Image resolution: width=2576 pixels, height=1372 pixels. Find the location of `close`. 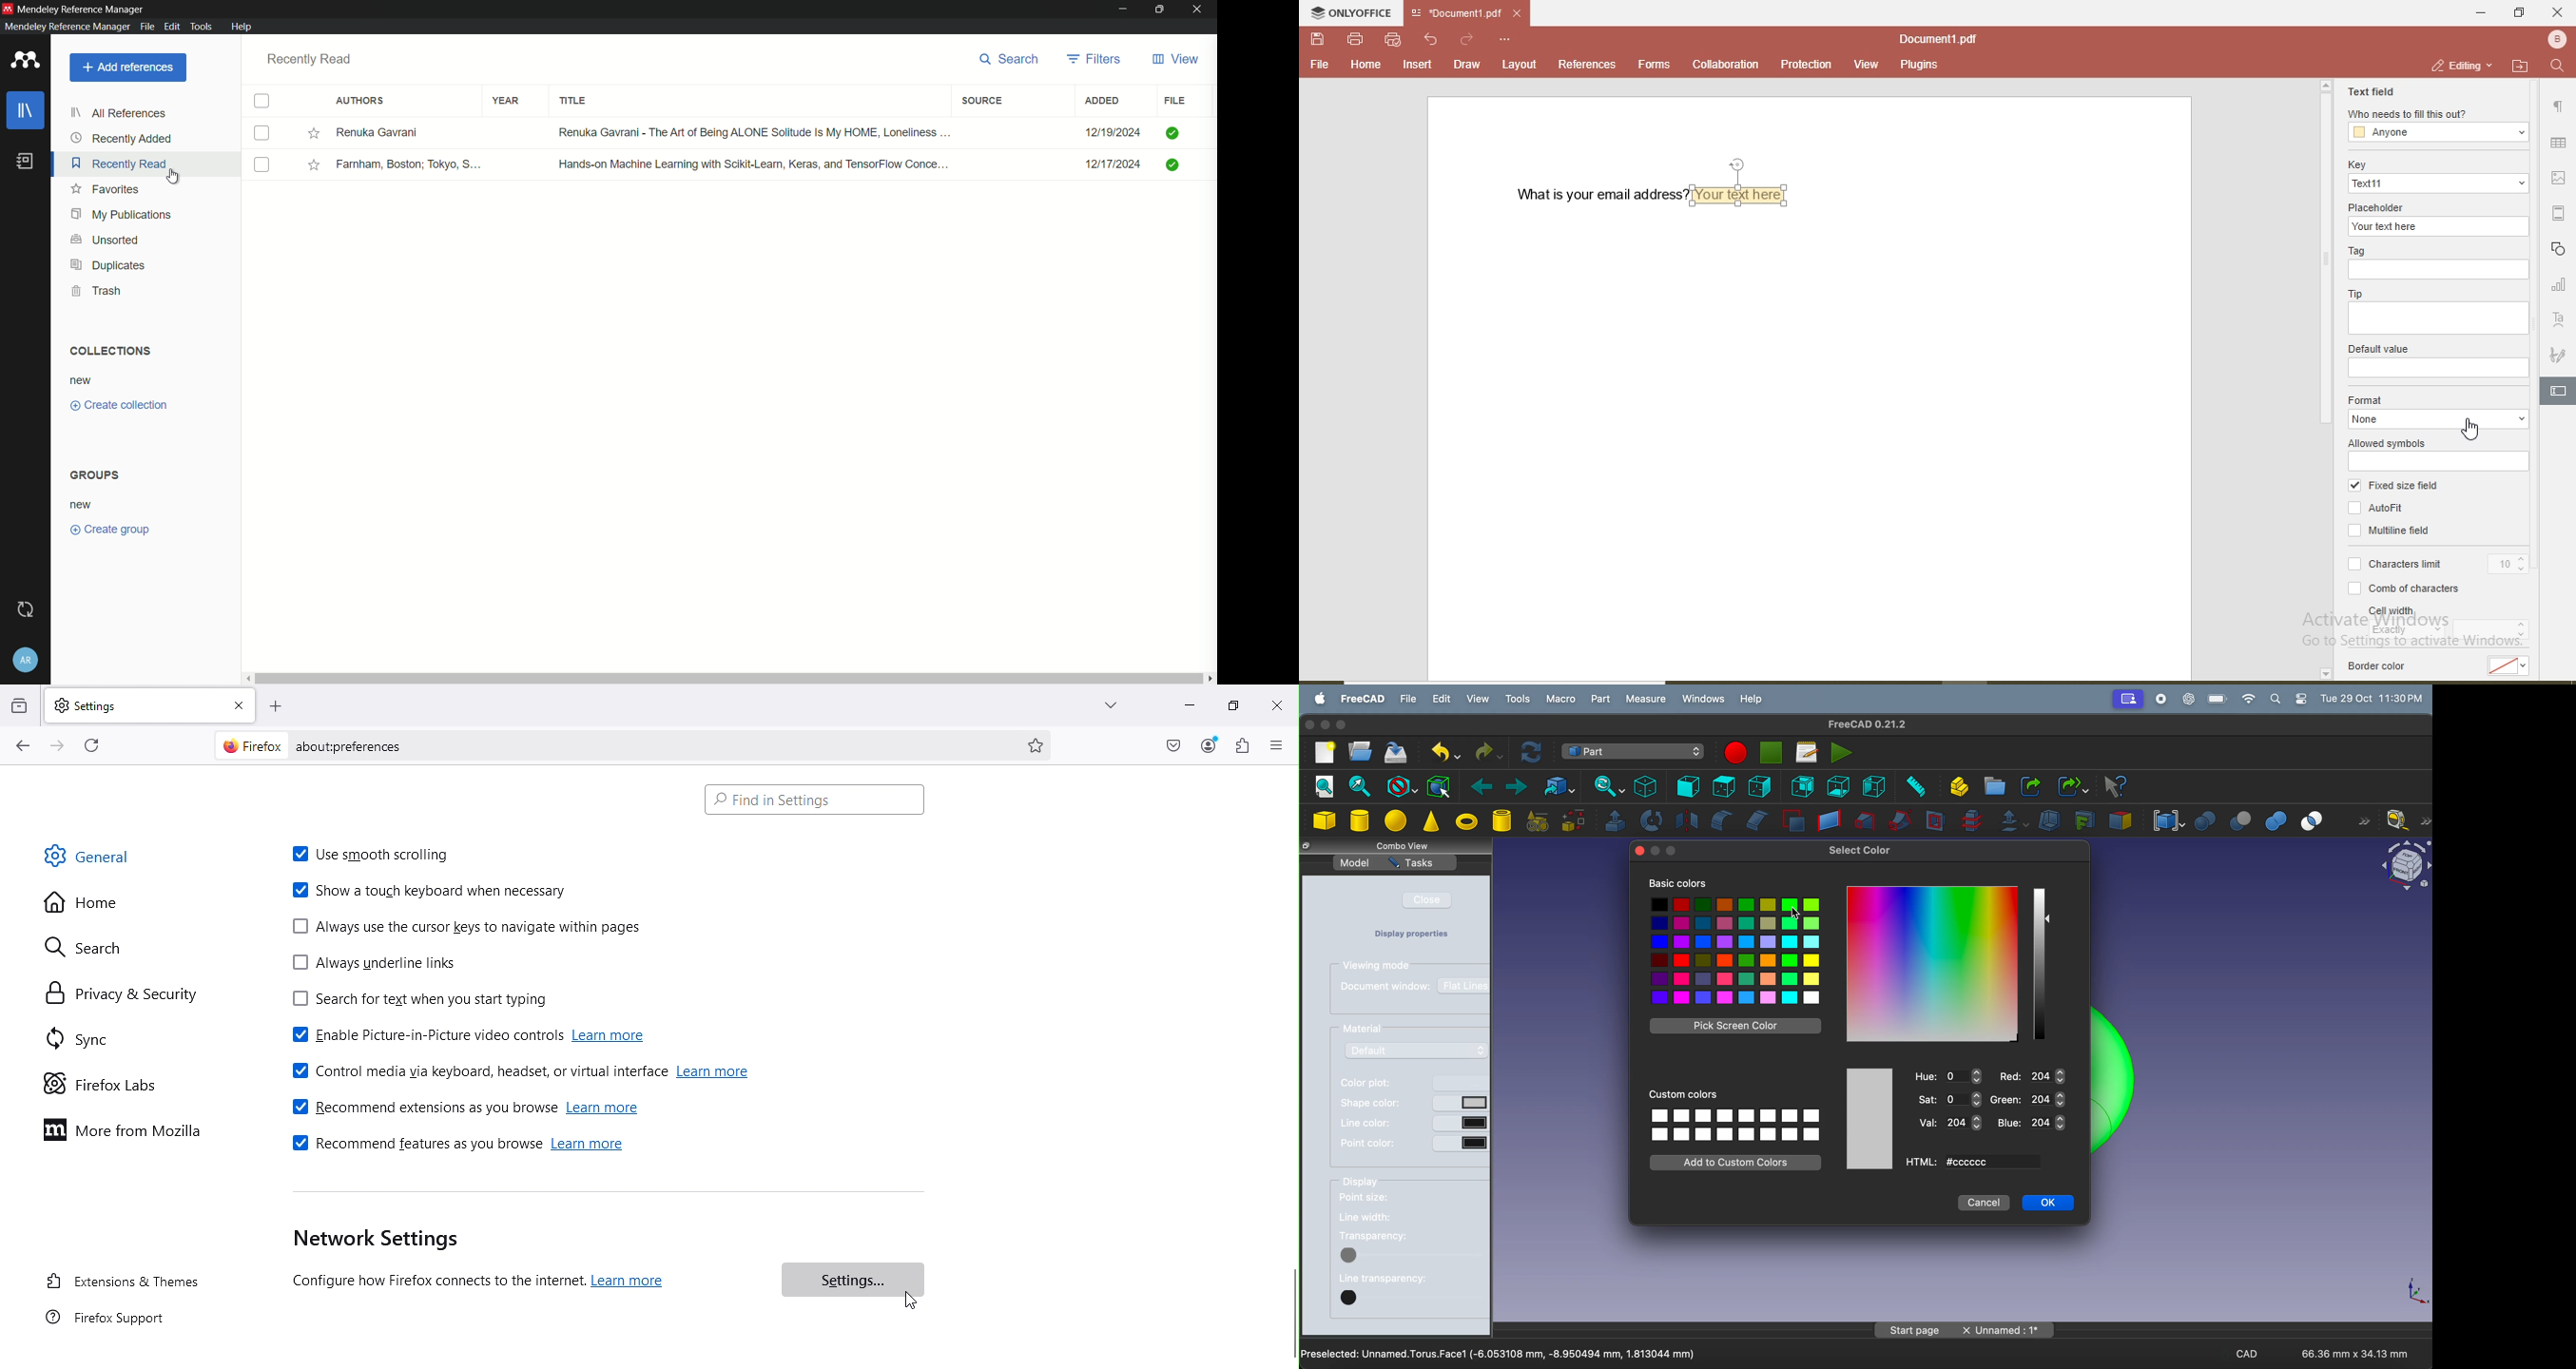

close is located at coordinates (1640, 852).